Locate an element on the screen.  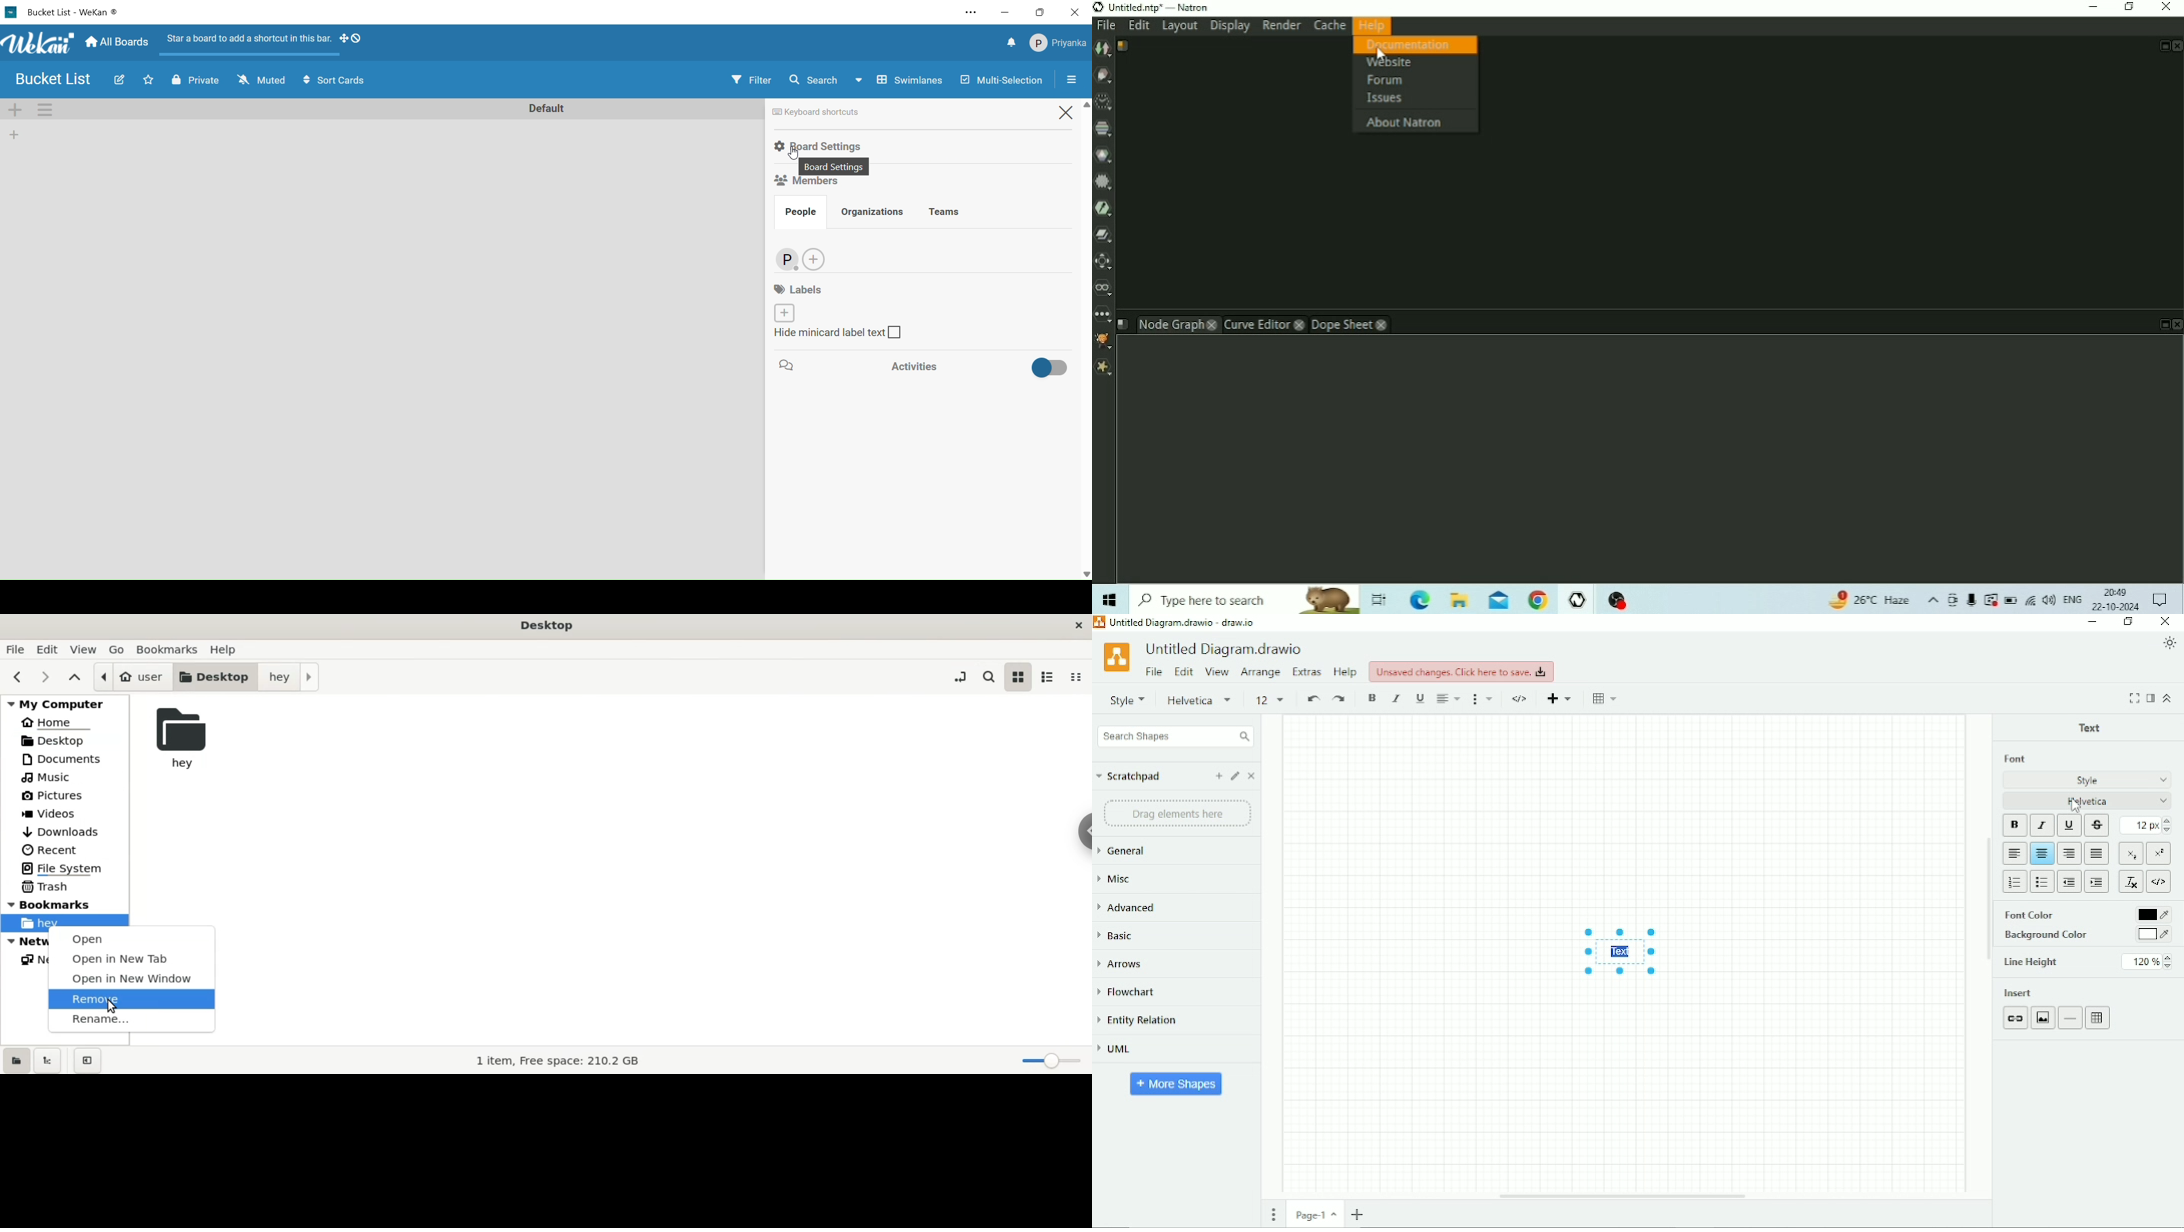
Help is located at coordinates (1347, 672).